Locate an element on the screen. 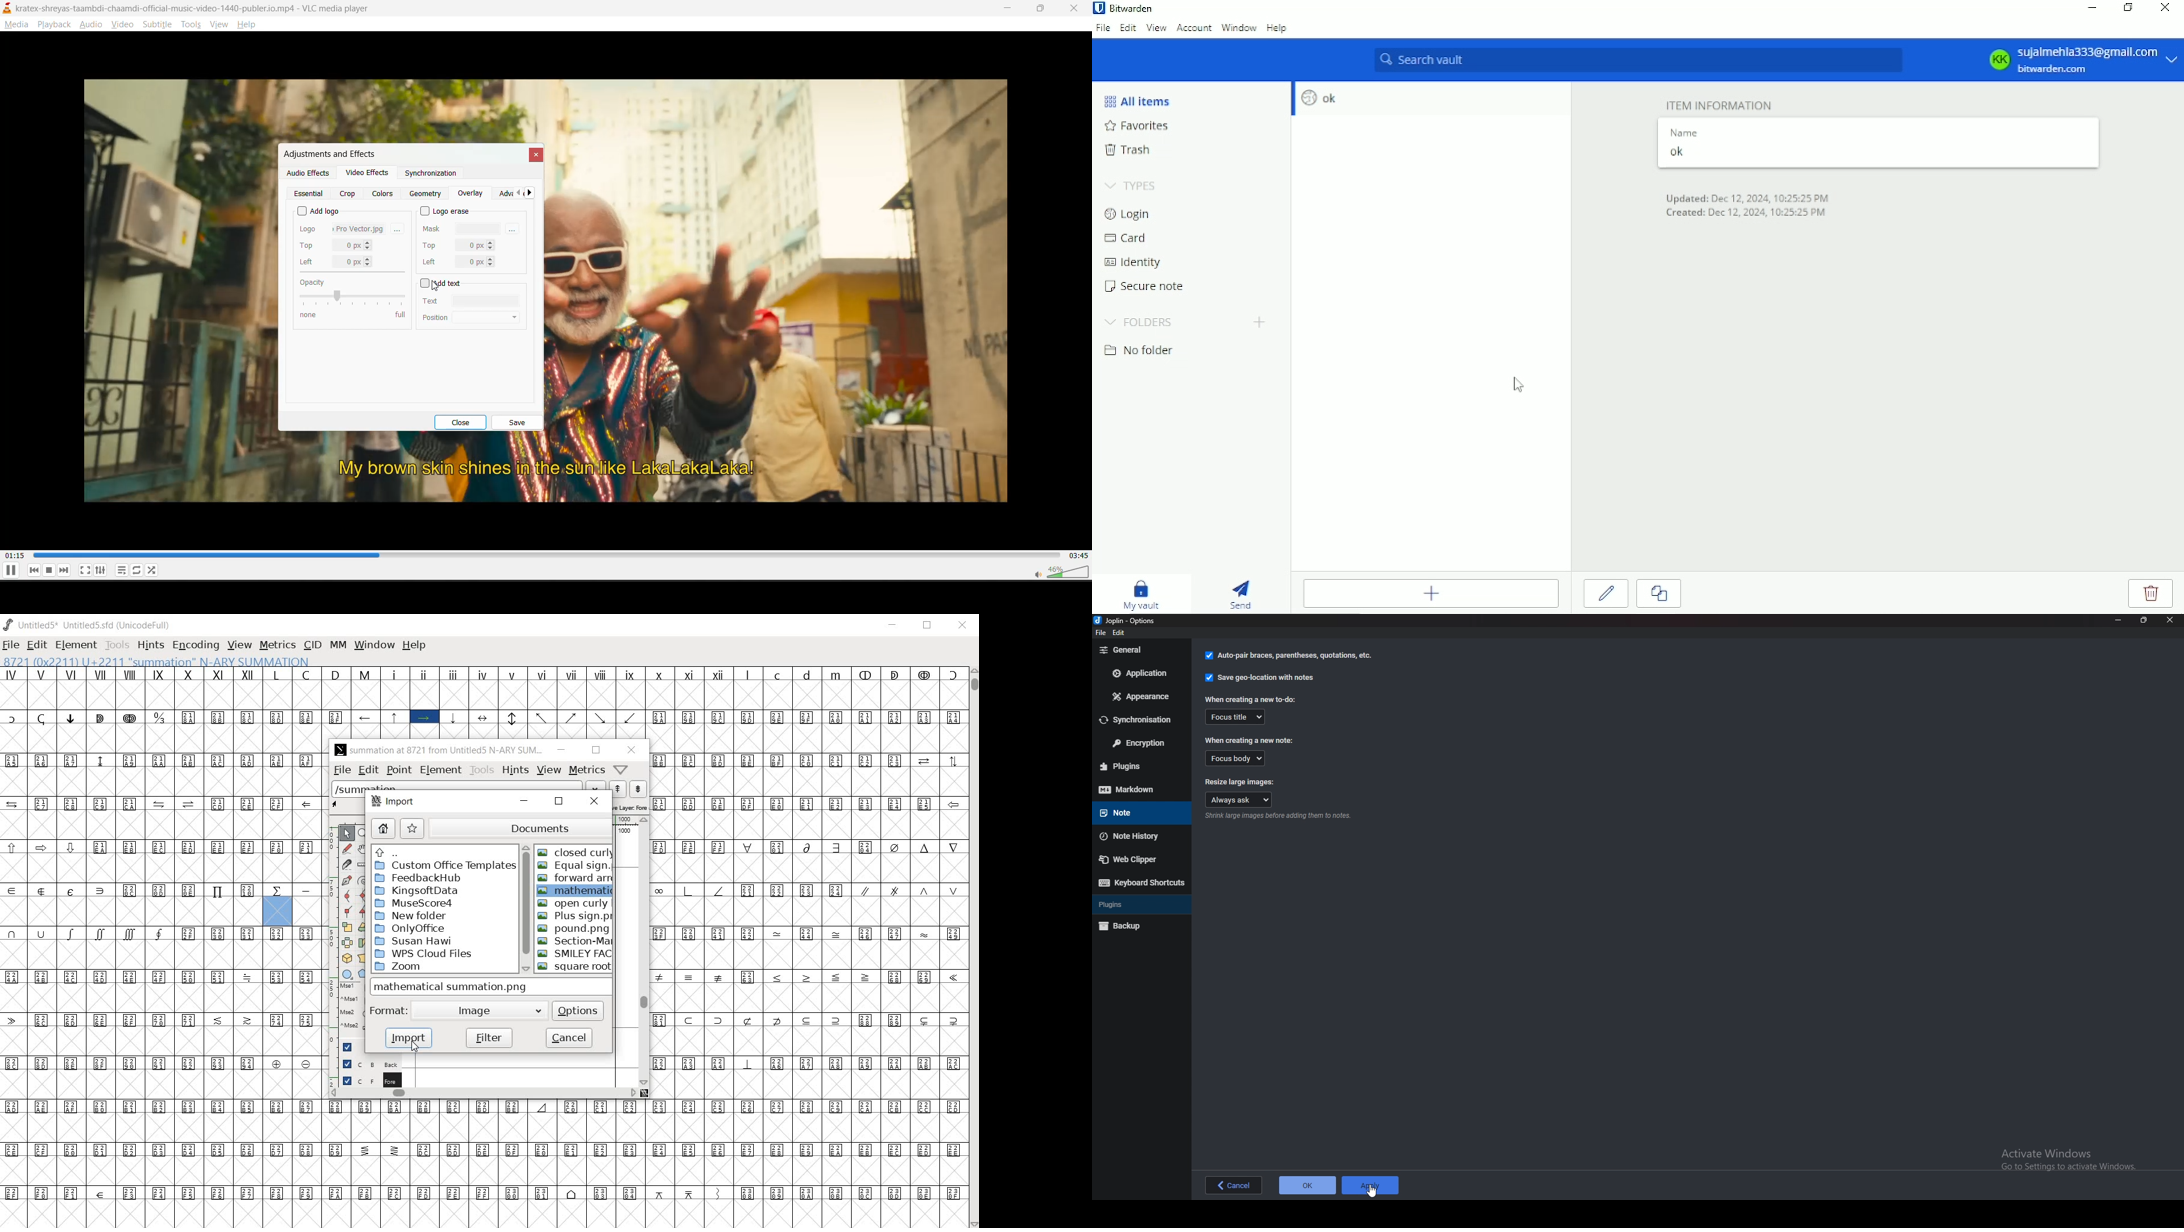  change whether spiro is active or not is located at coordinates (363, 880).